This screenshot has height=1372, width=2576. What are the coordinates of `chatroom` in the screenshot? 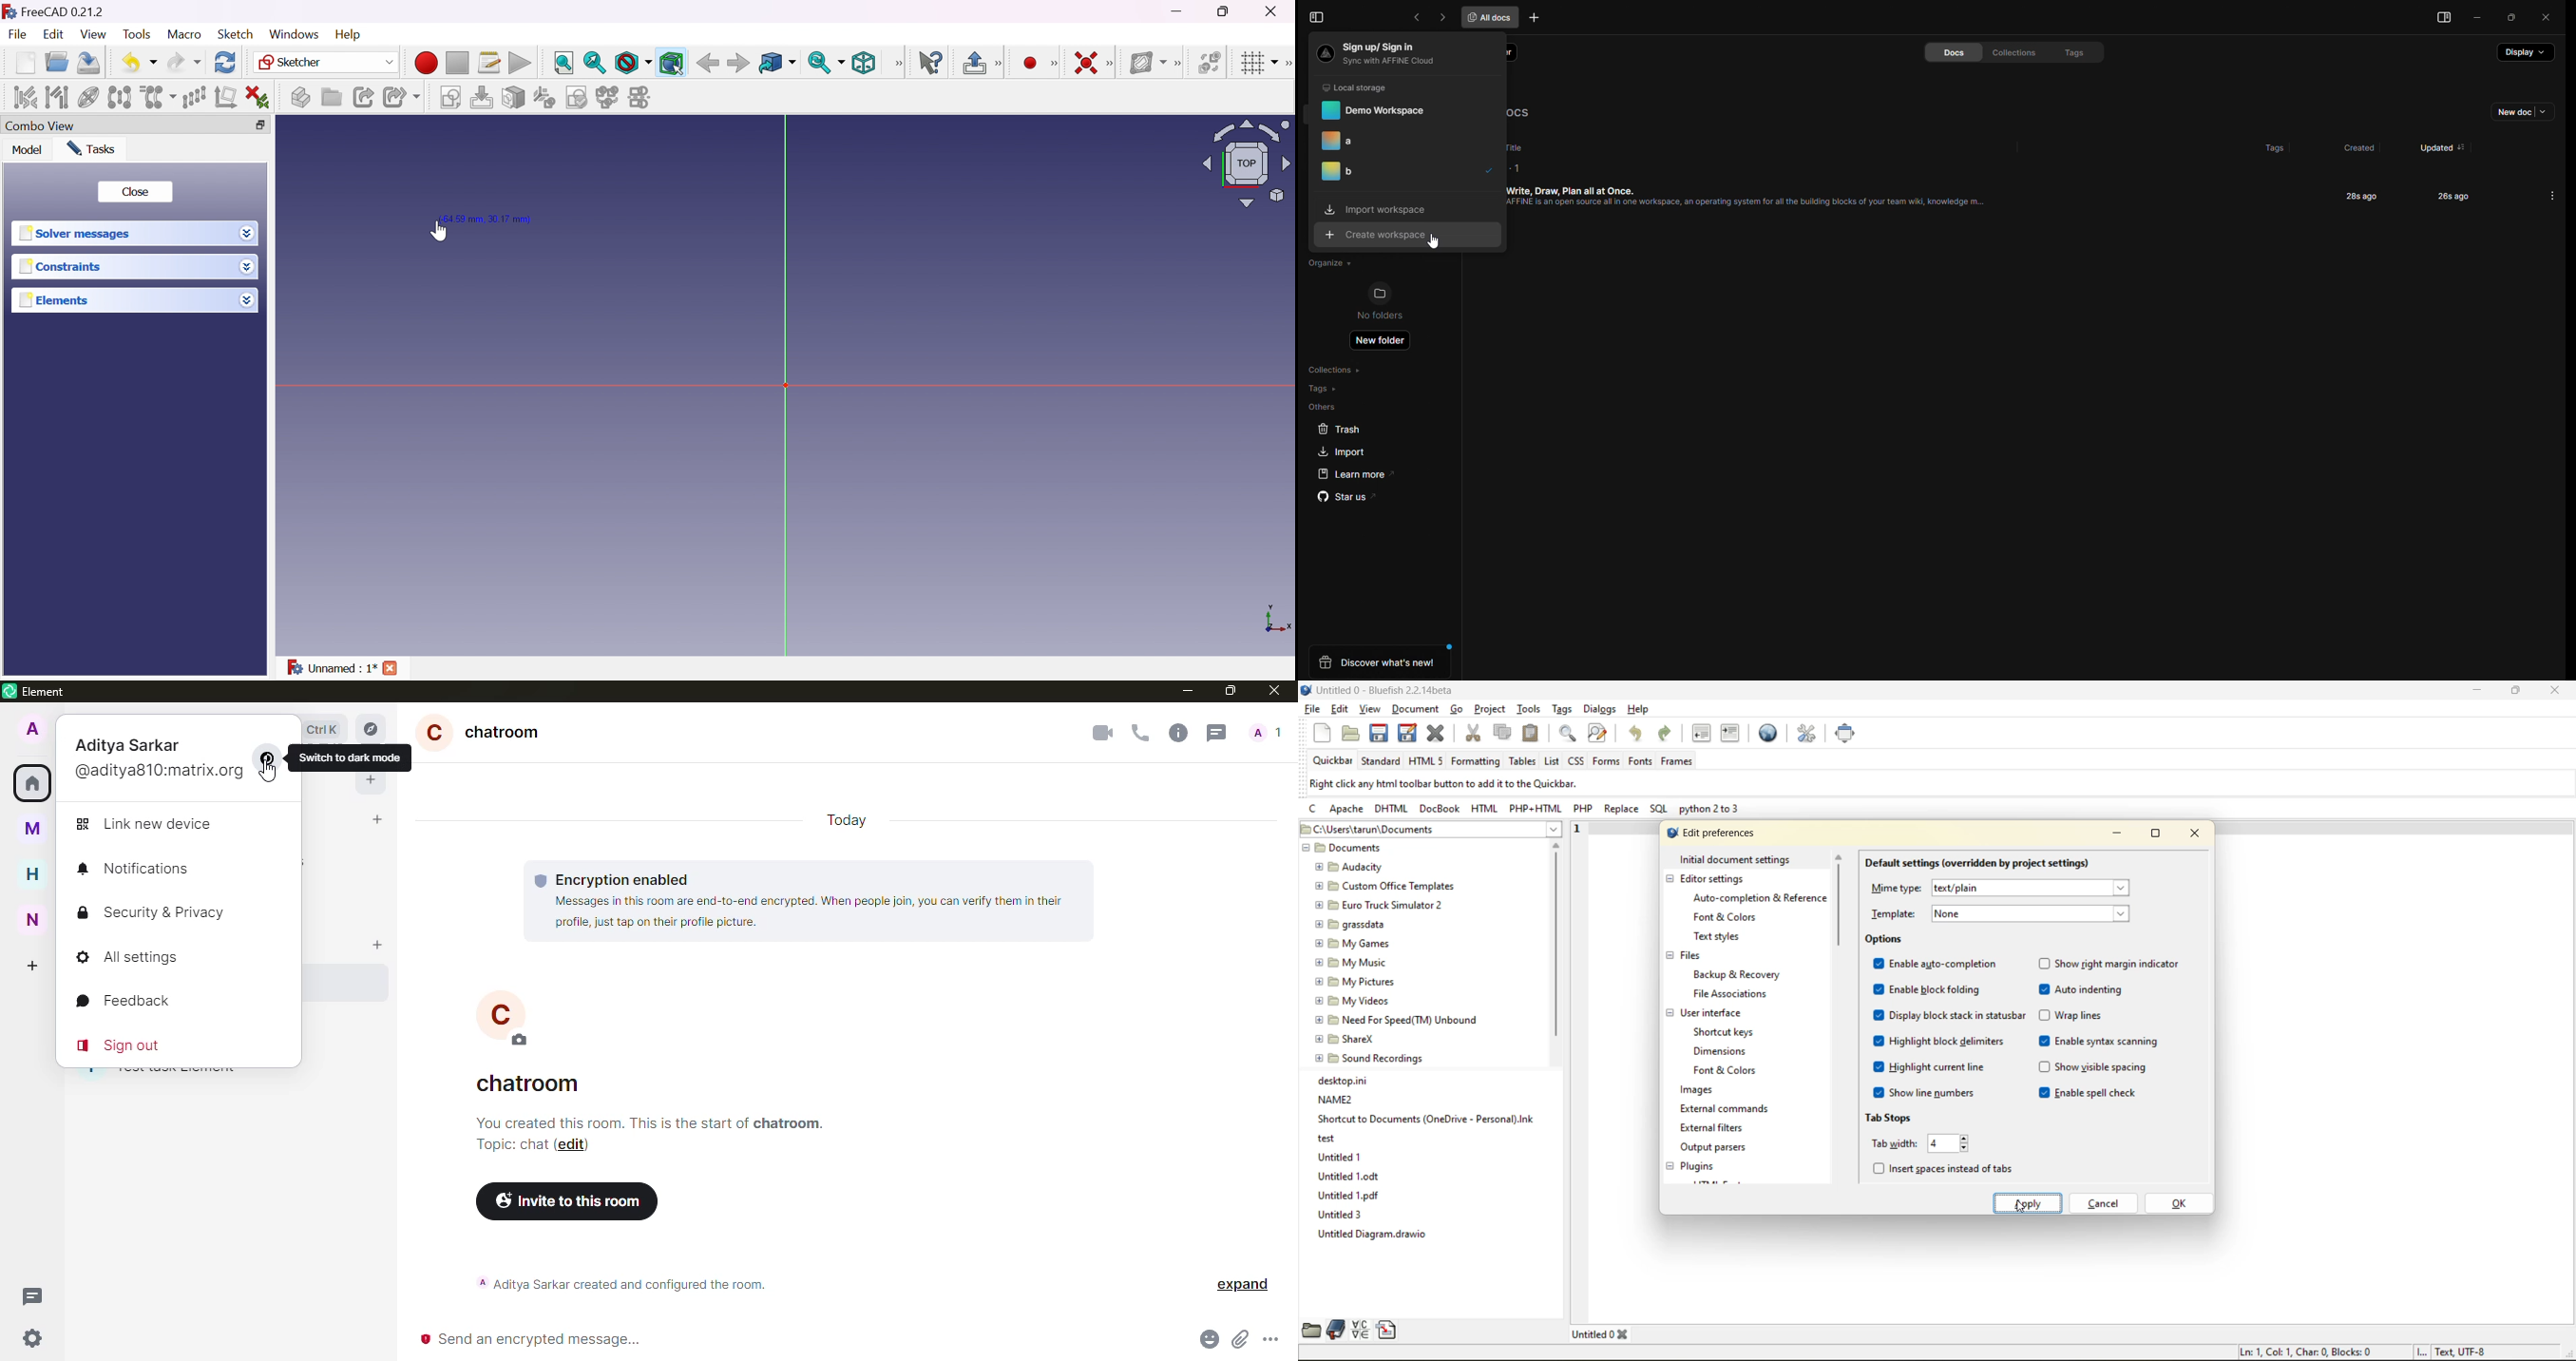 It's located at (535, 1083).